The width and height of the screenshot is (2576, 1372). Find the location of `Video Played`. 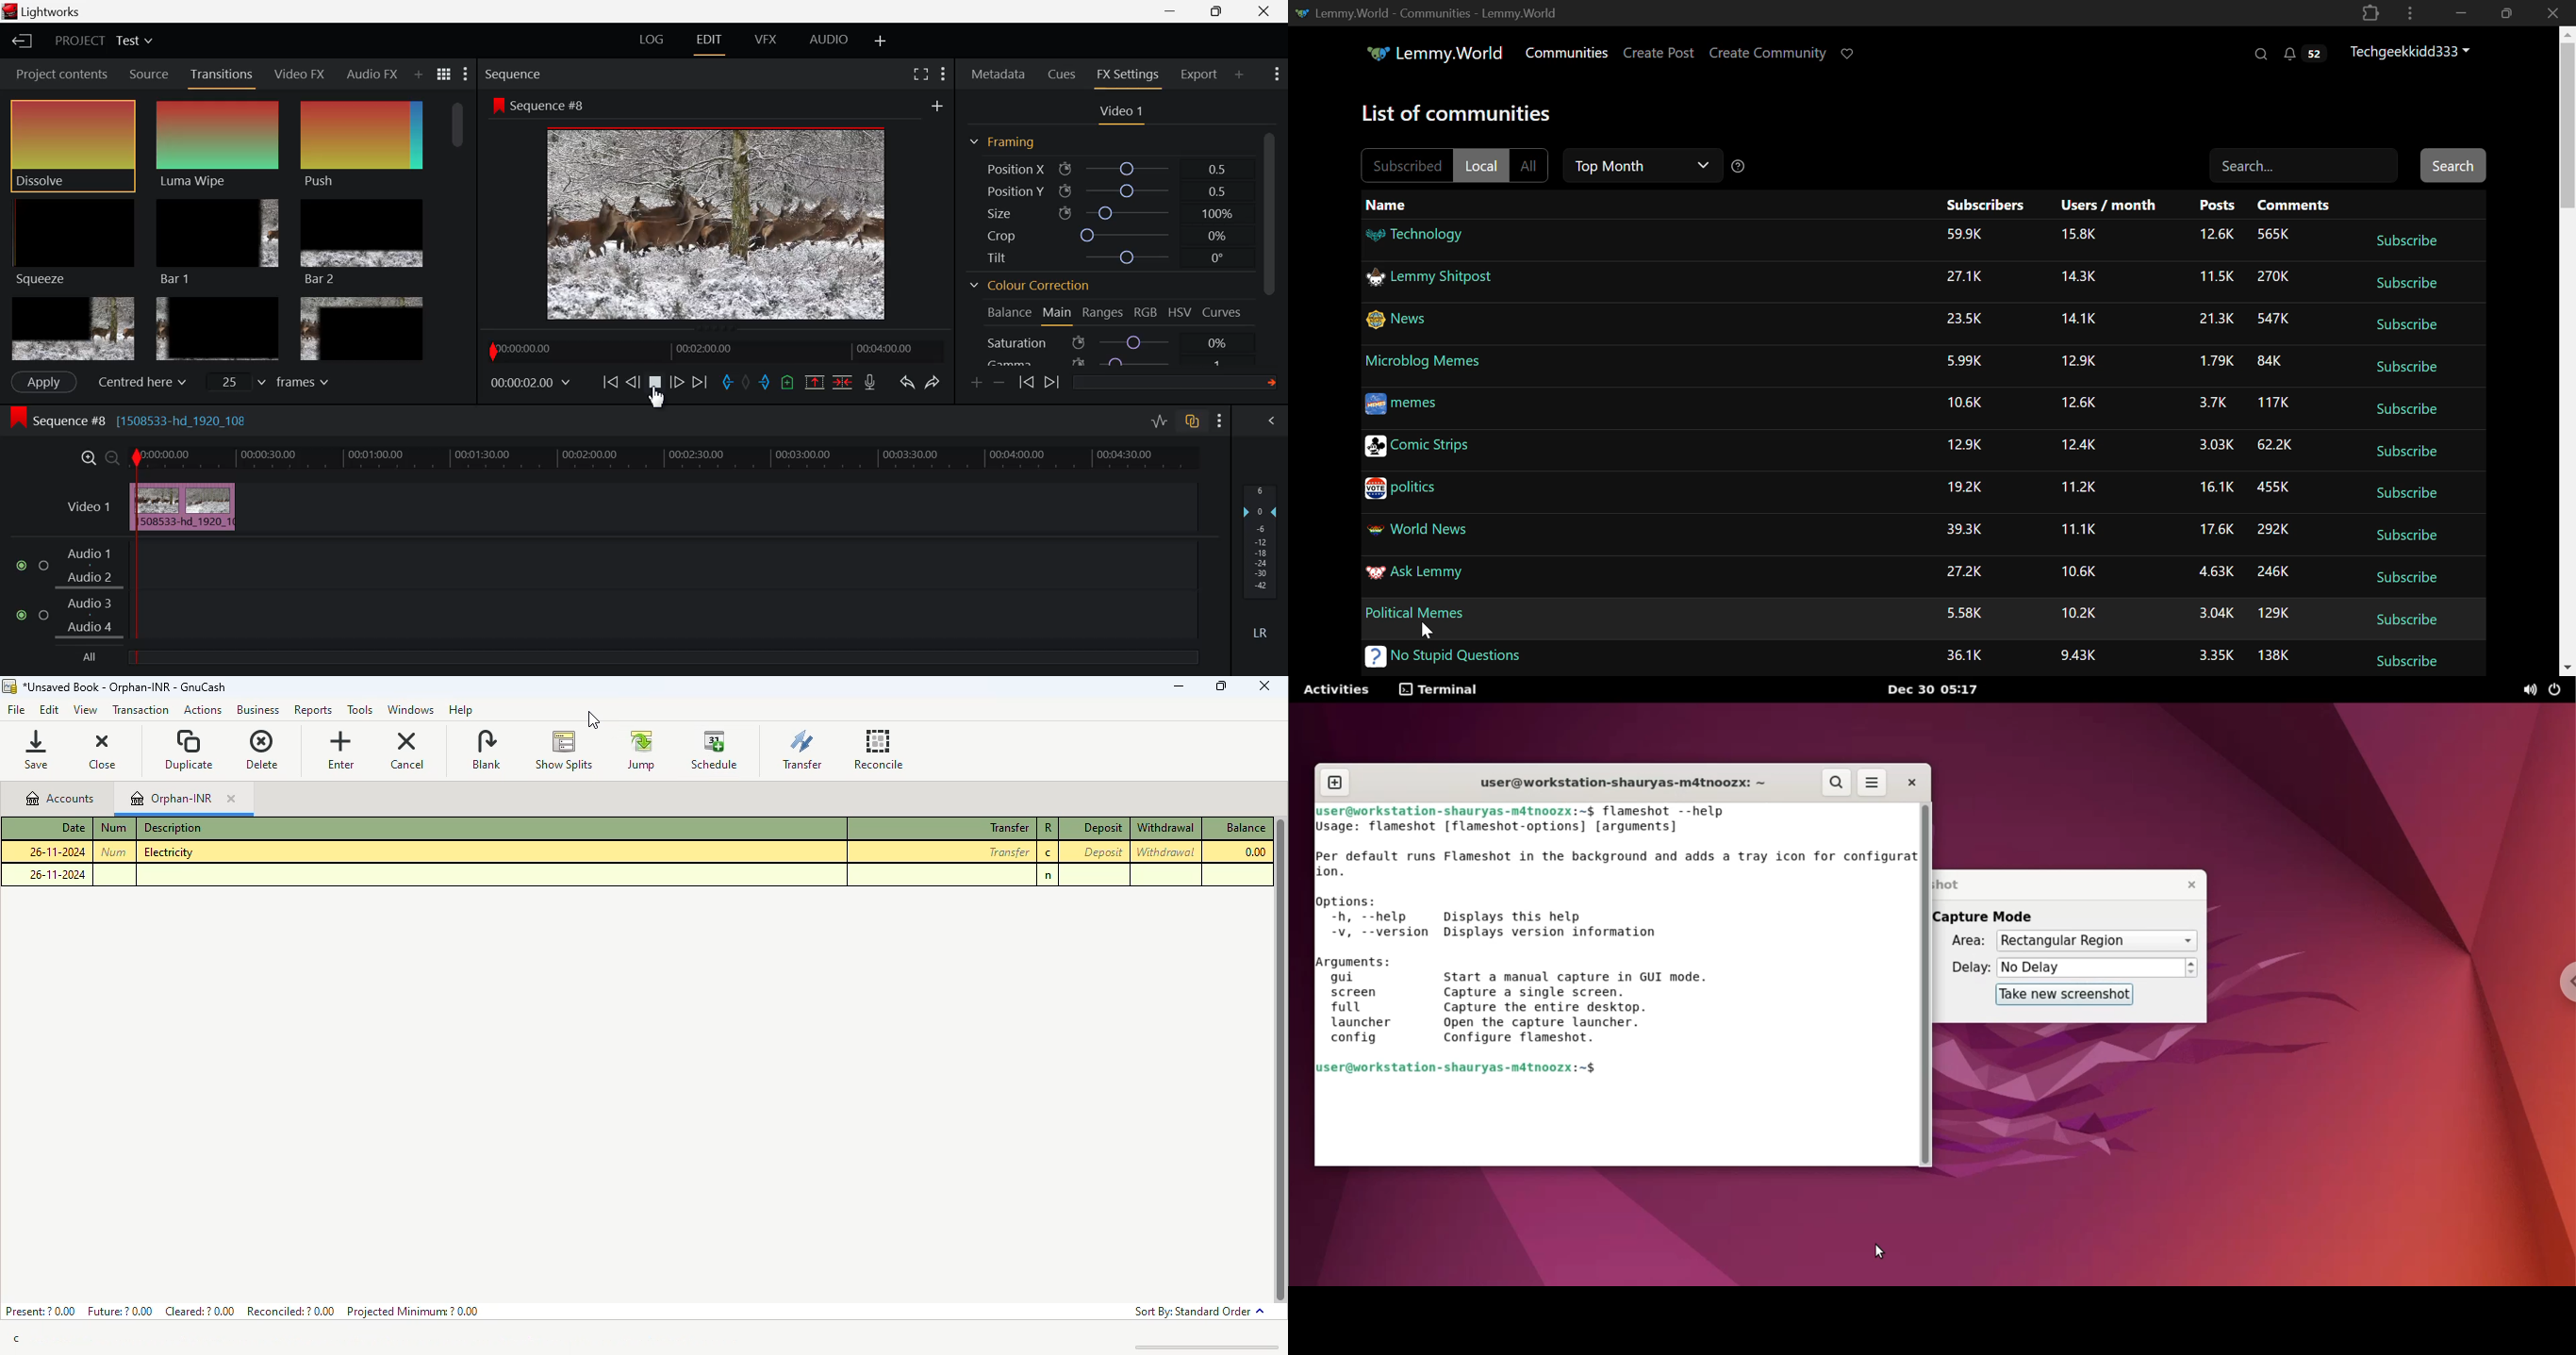

Video Played is located at coordinates (656, 388).